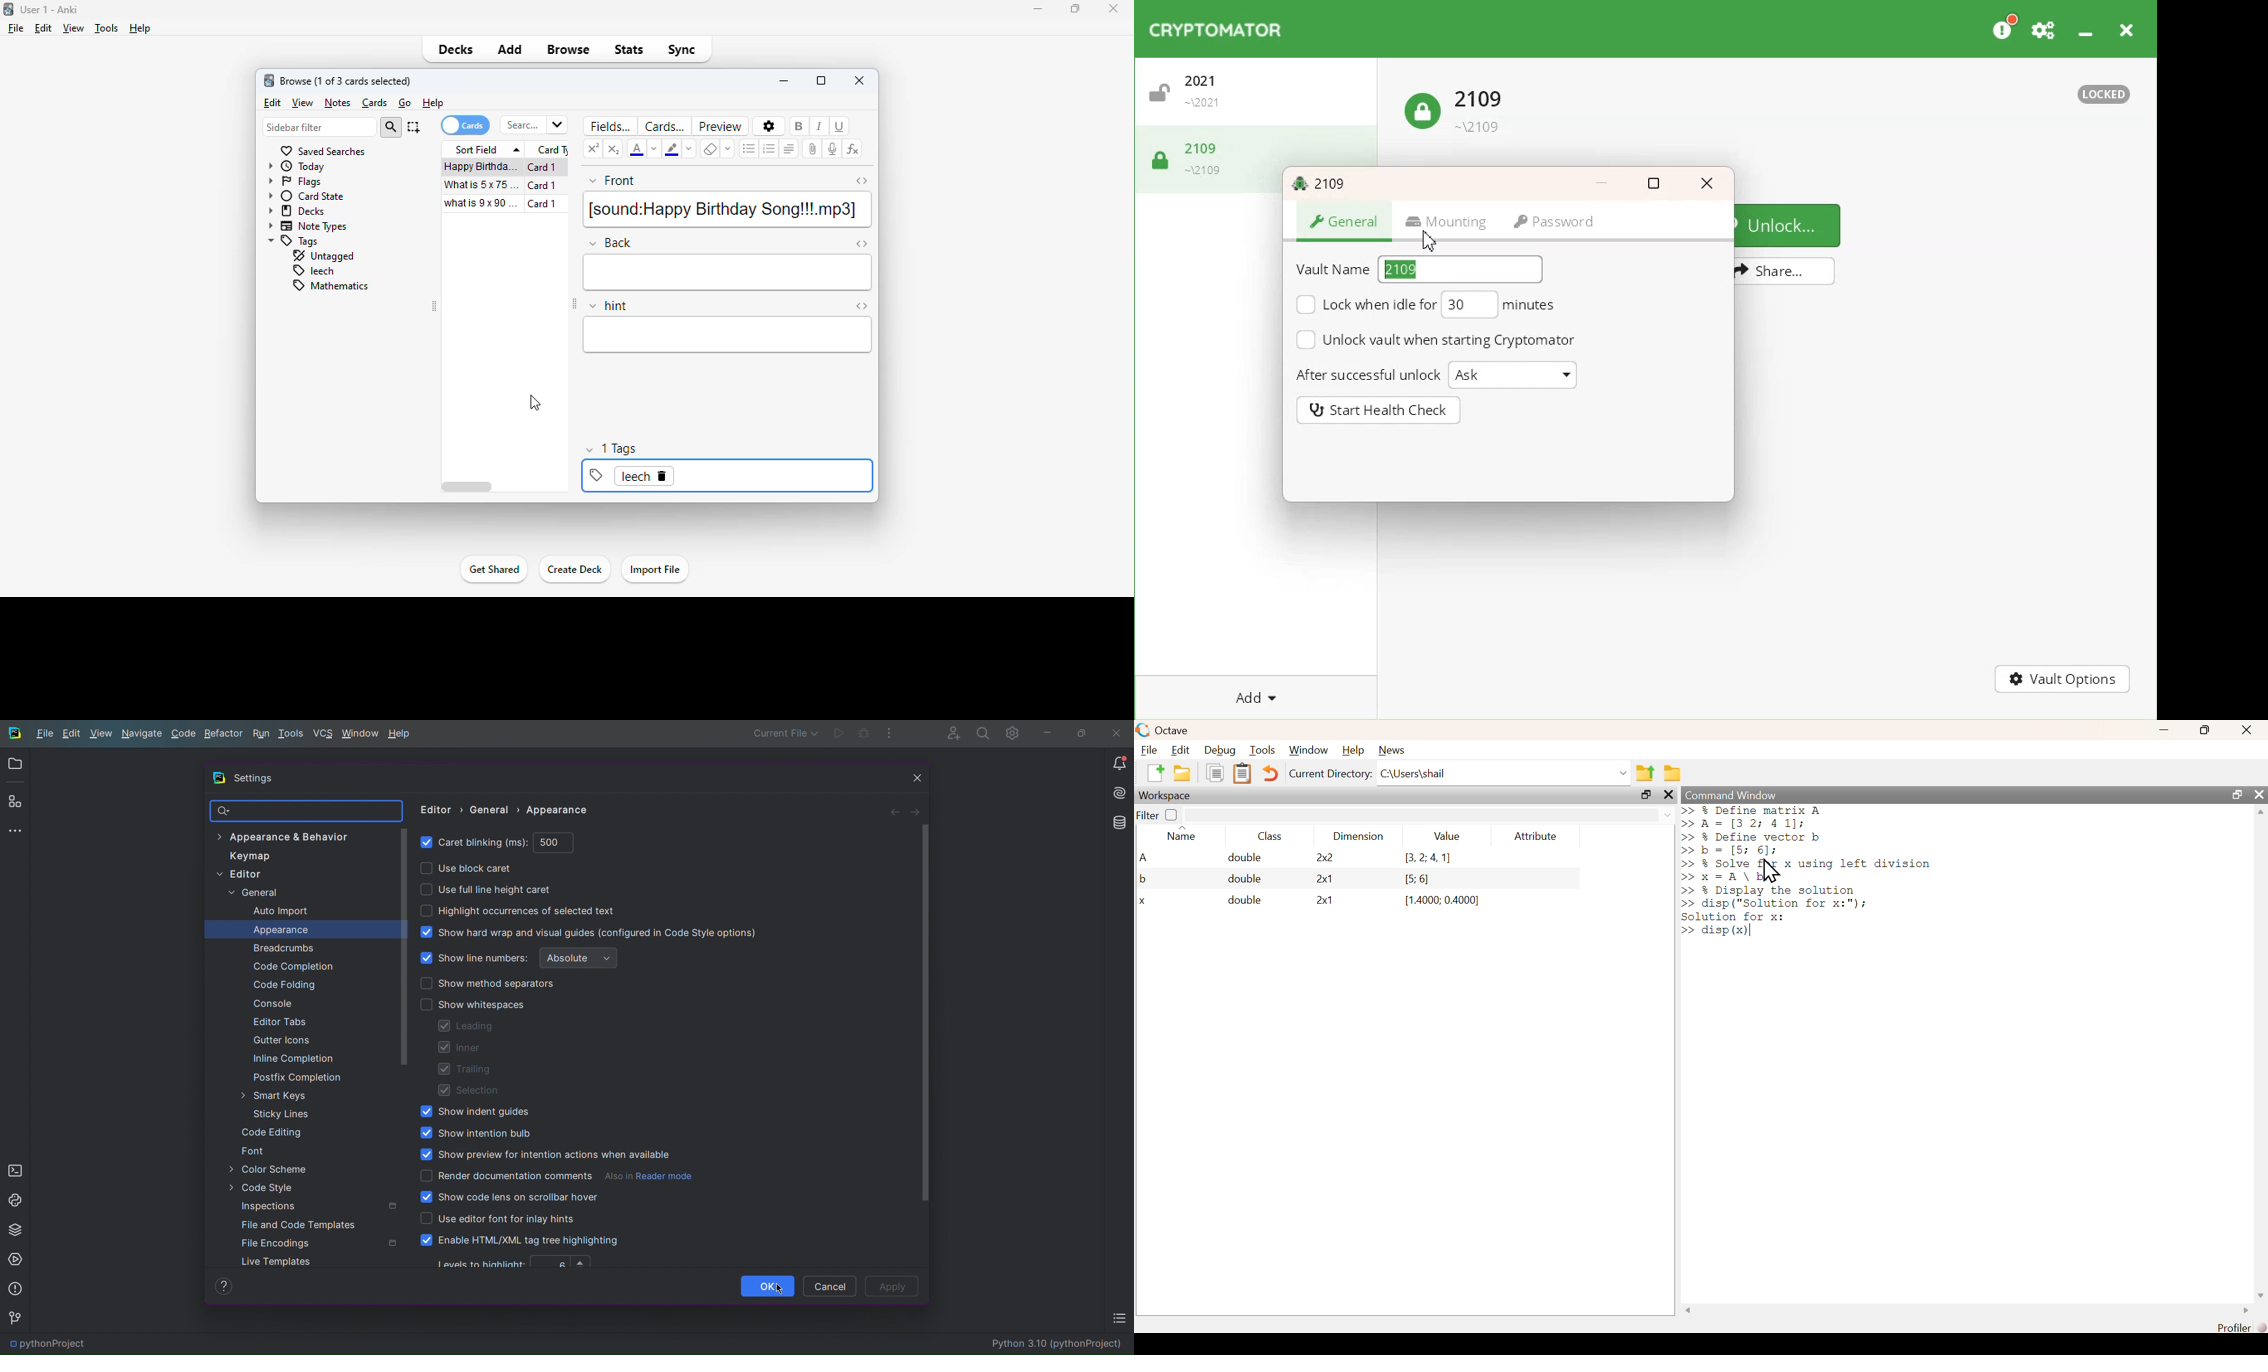 Image resolution: width=2268 pixels, height=1372 pixels. What do you see at coordinates (433, 103) in the screenshot?
I see `help` at bounding box center [433, 103].